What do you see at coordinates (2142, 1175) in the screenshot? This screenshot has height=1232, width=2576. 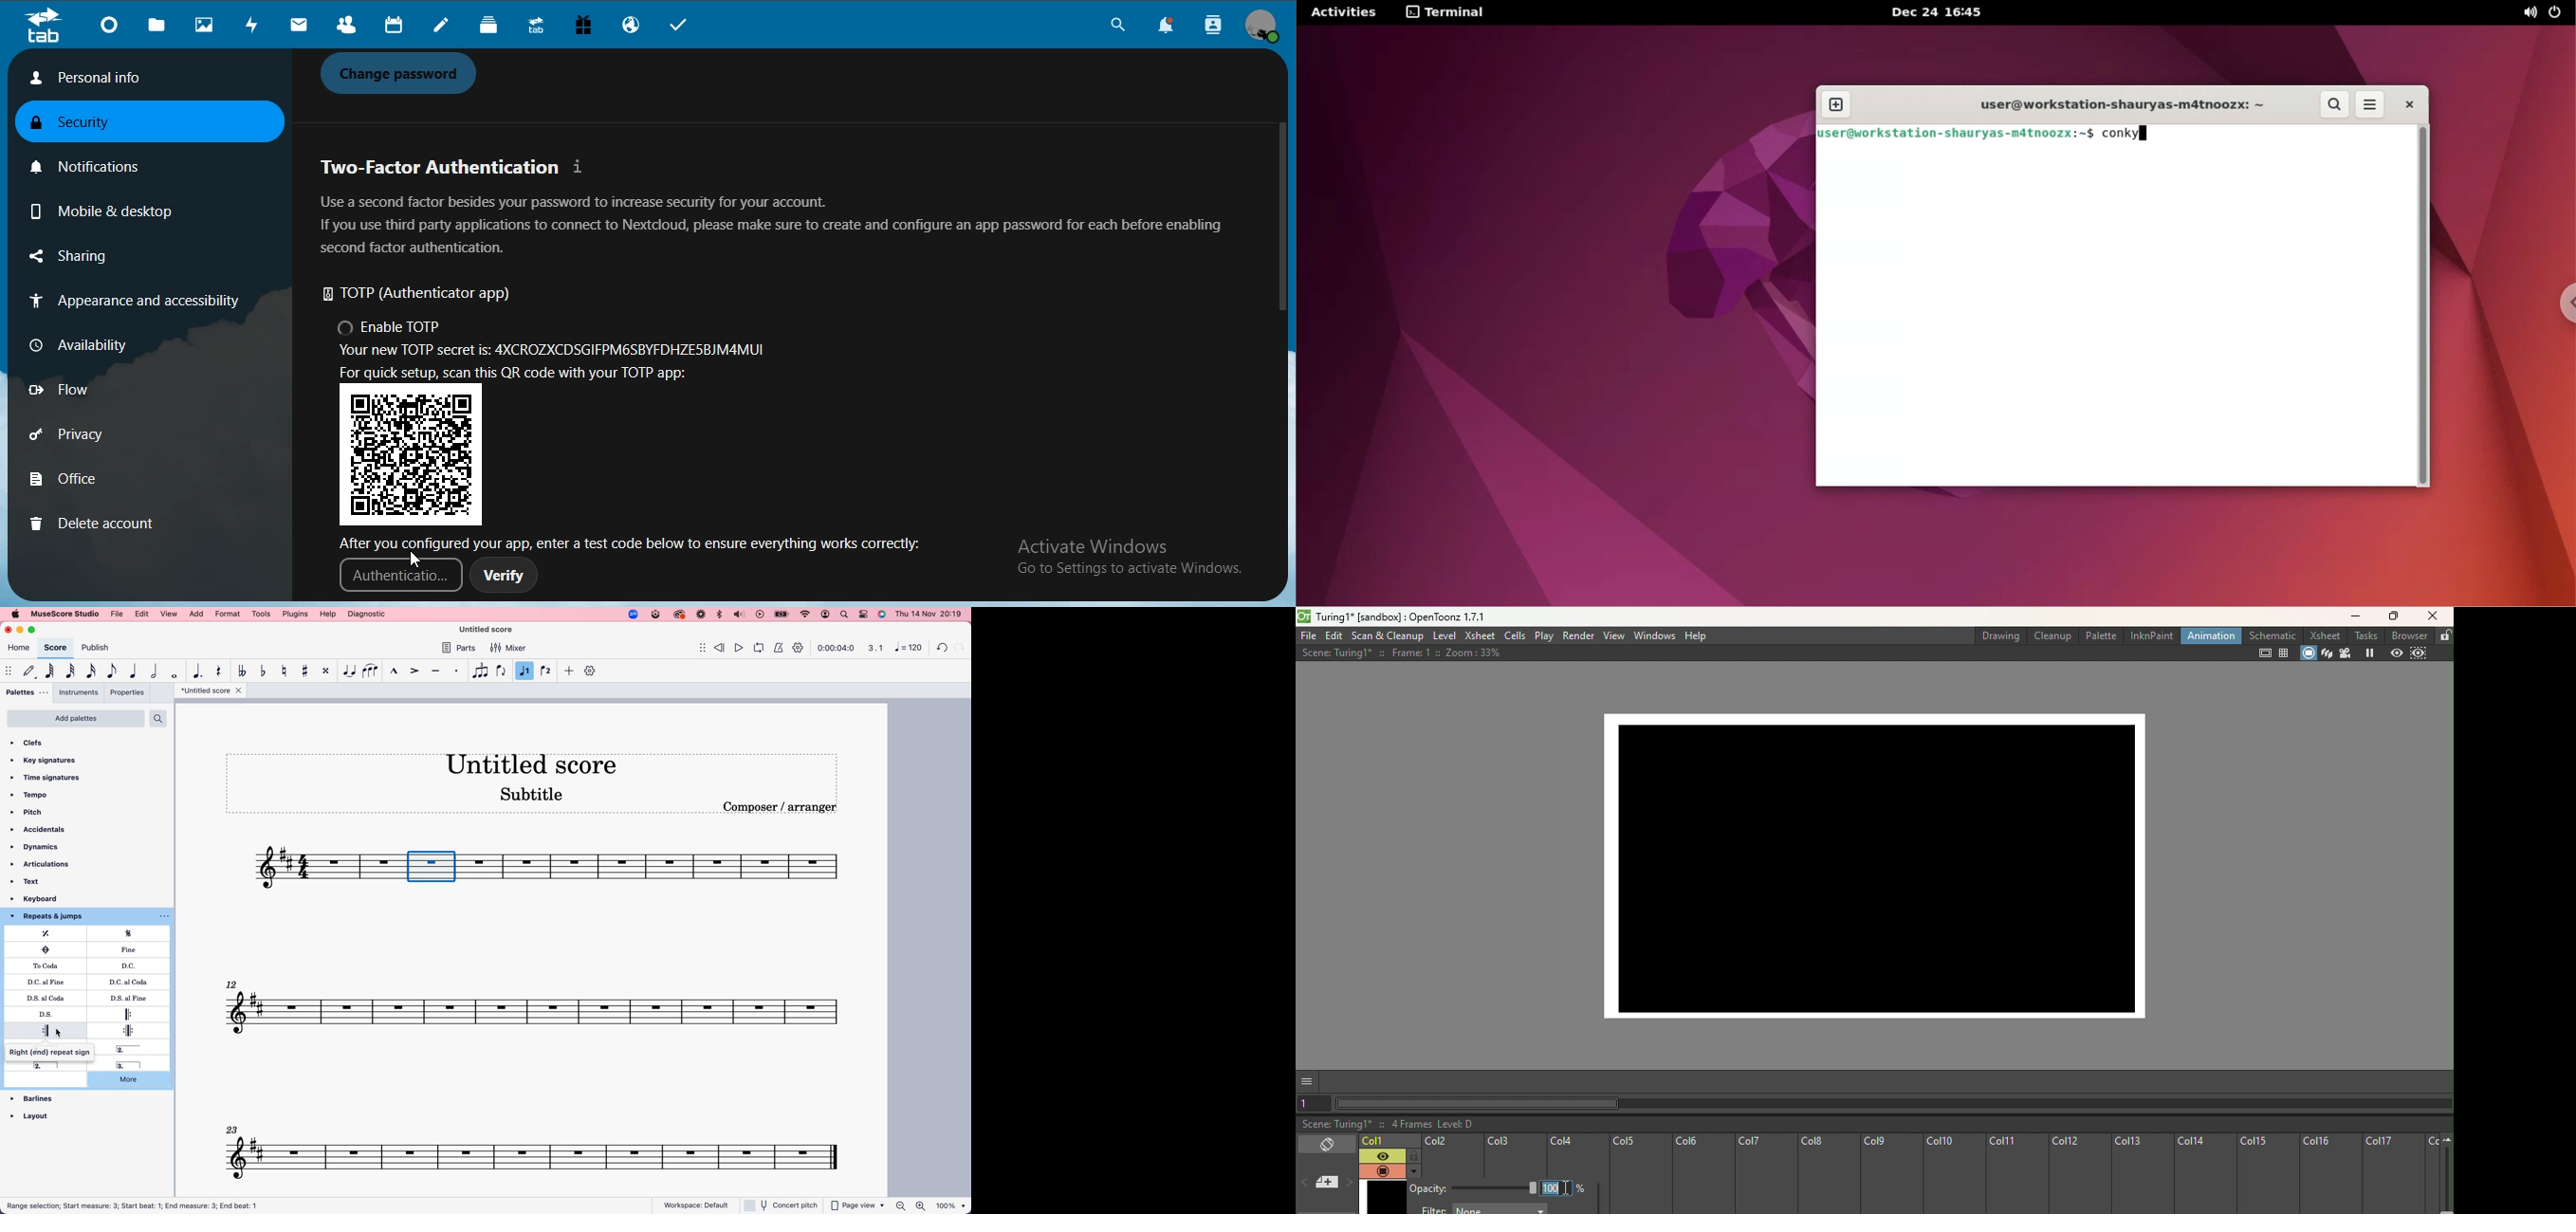 I see `Col13` at bounding box center [2142, 1175].